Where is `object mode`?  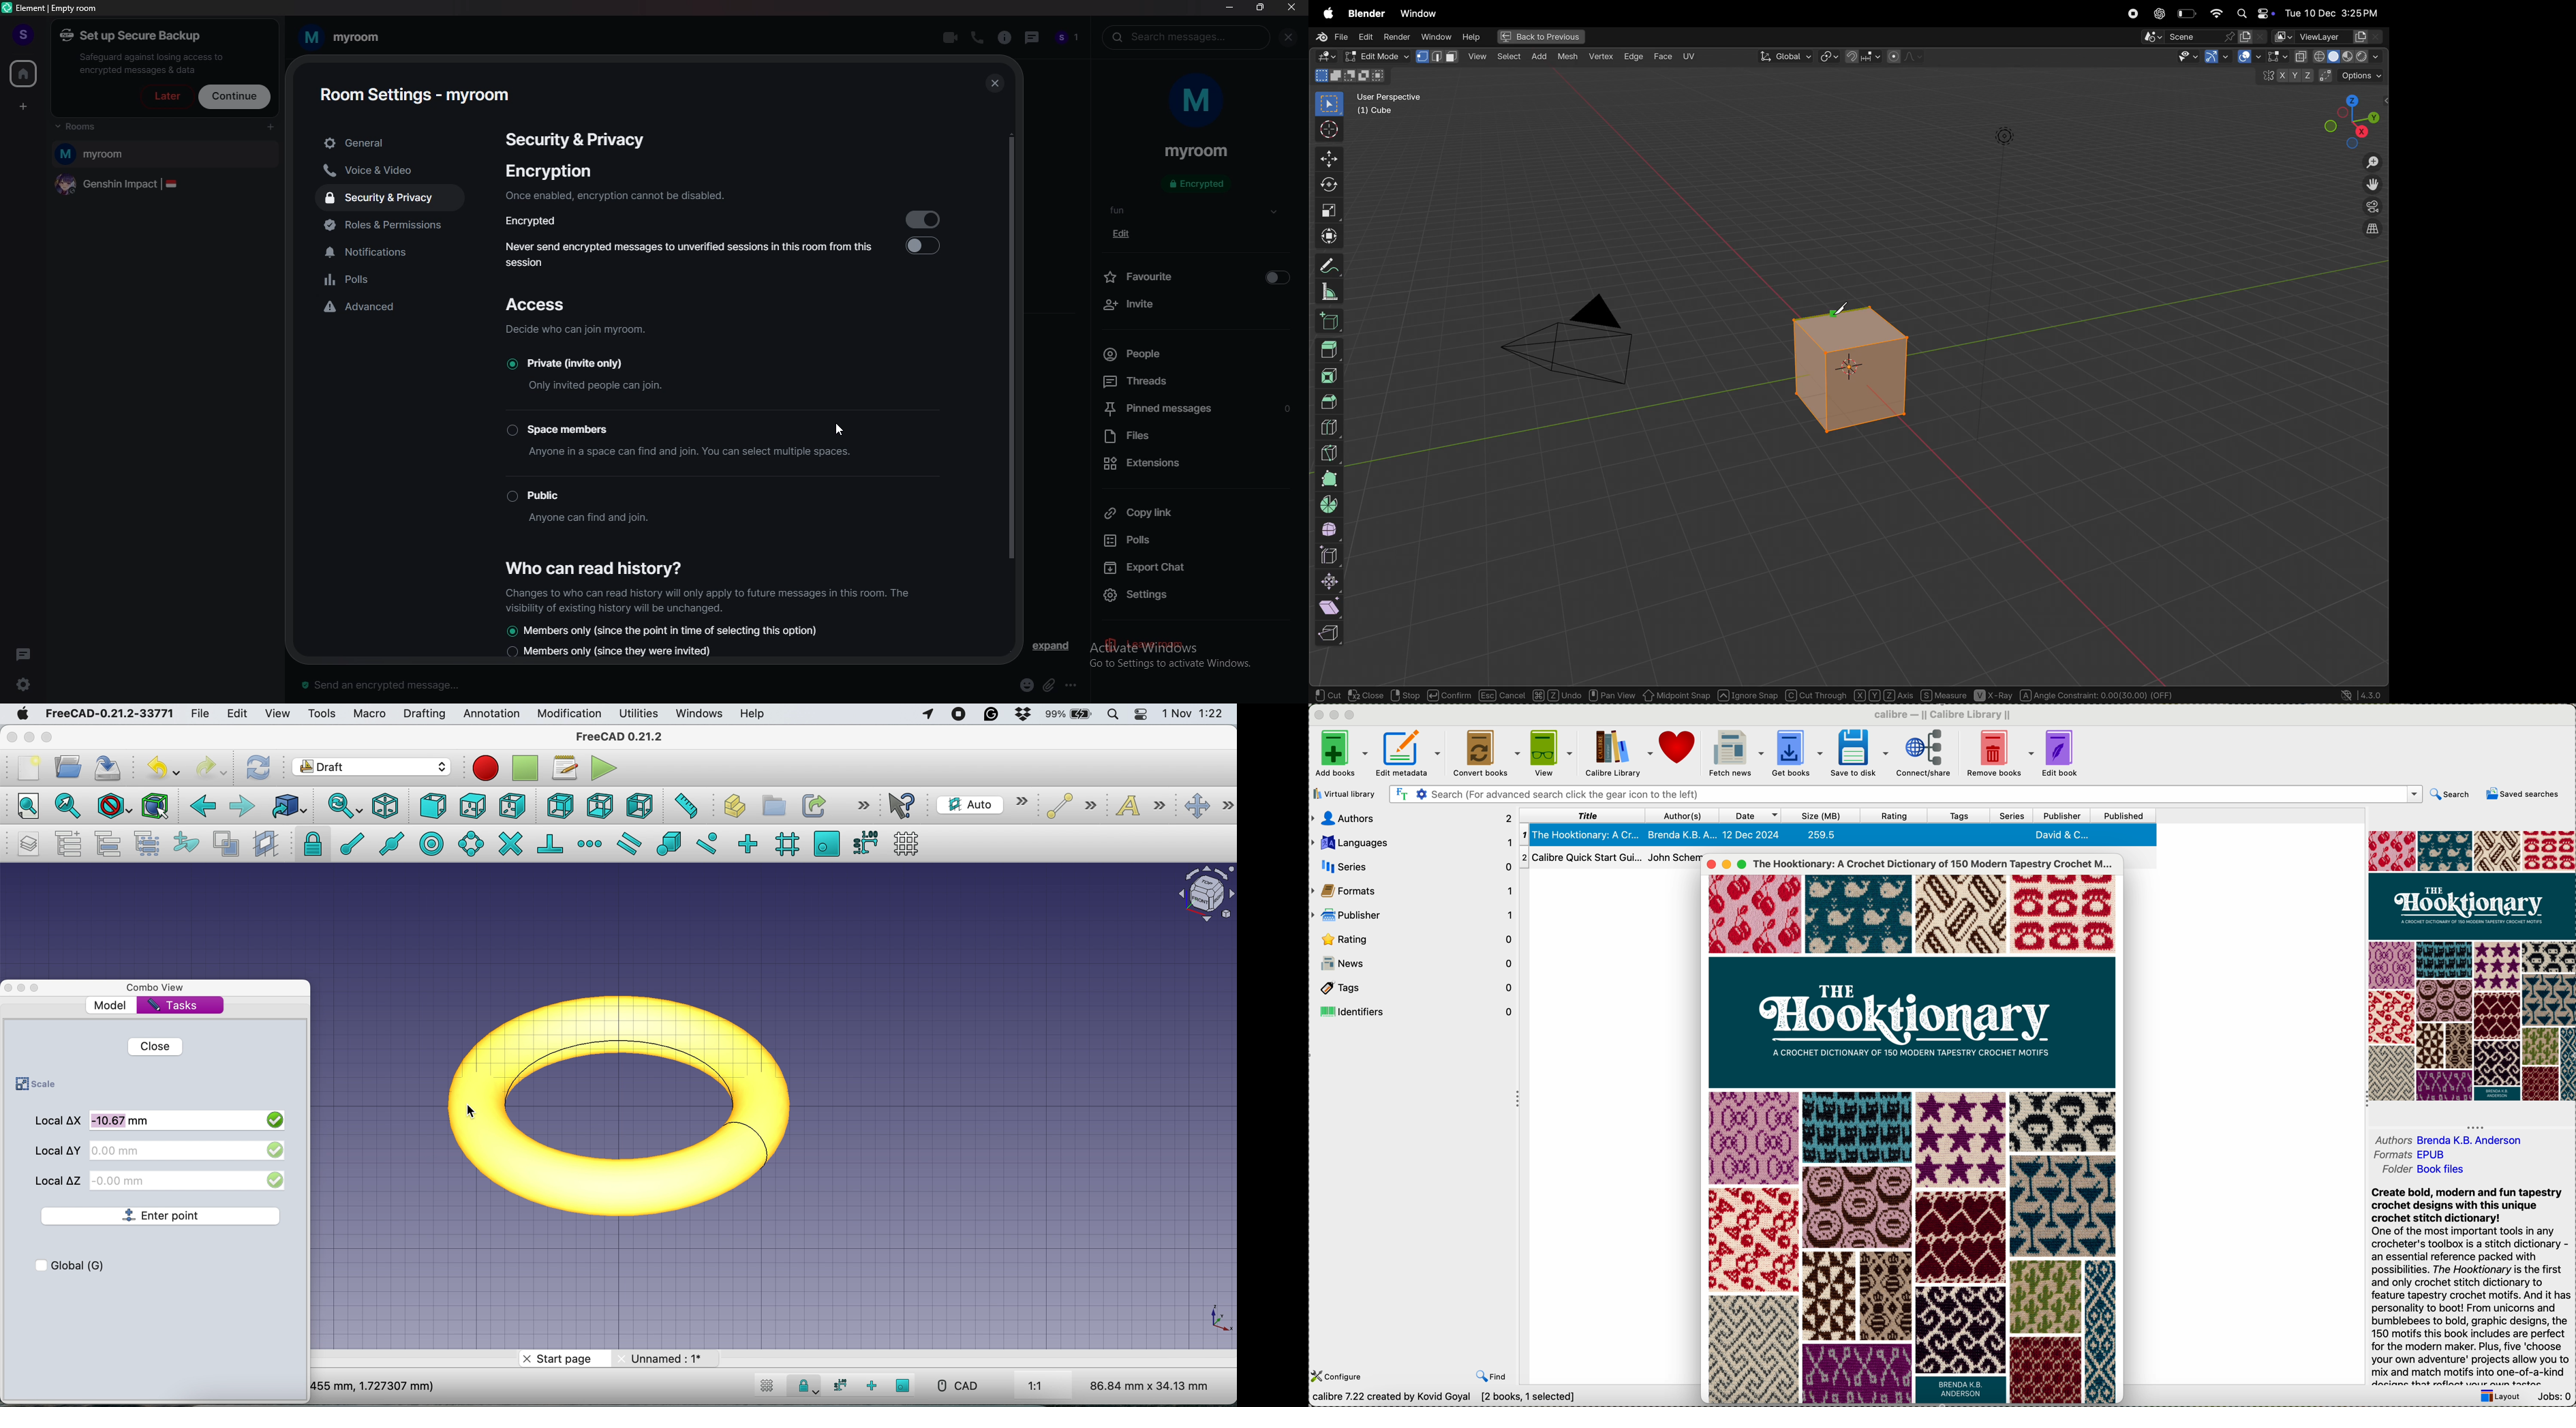
object mode is located at coordinates (1375, 55).